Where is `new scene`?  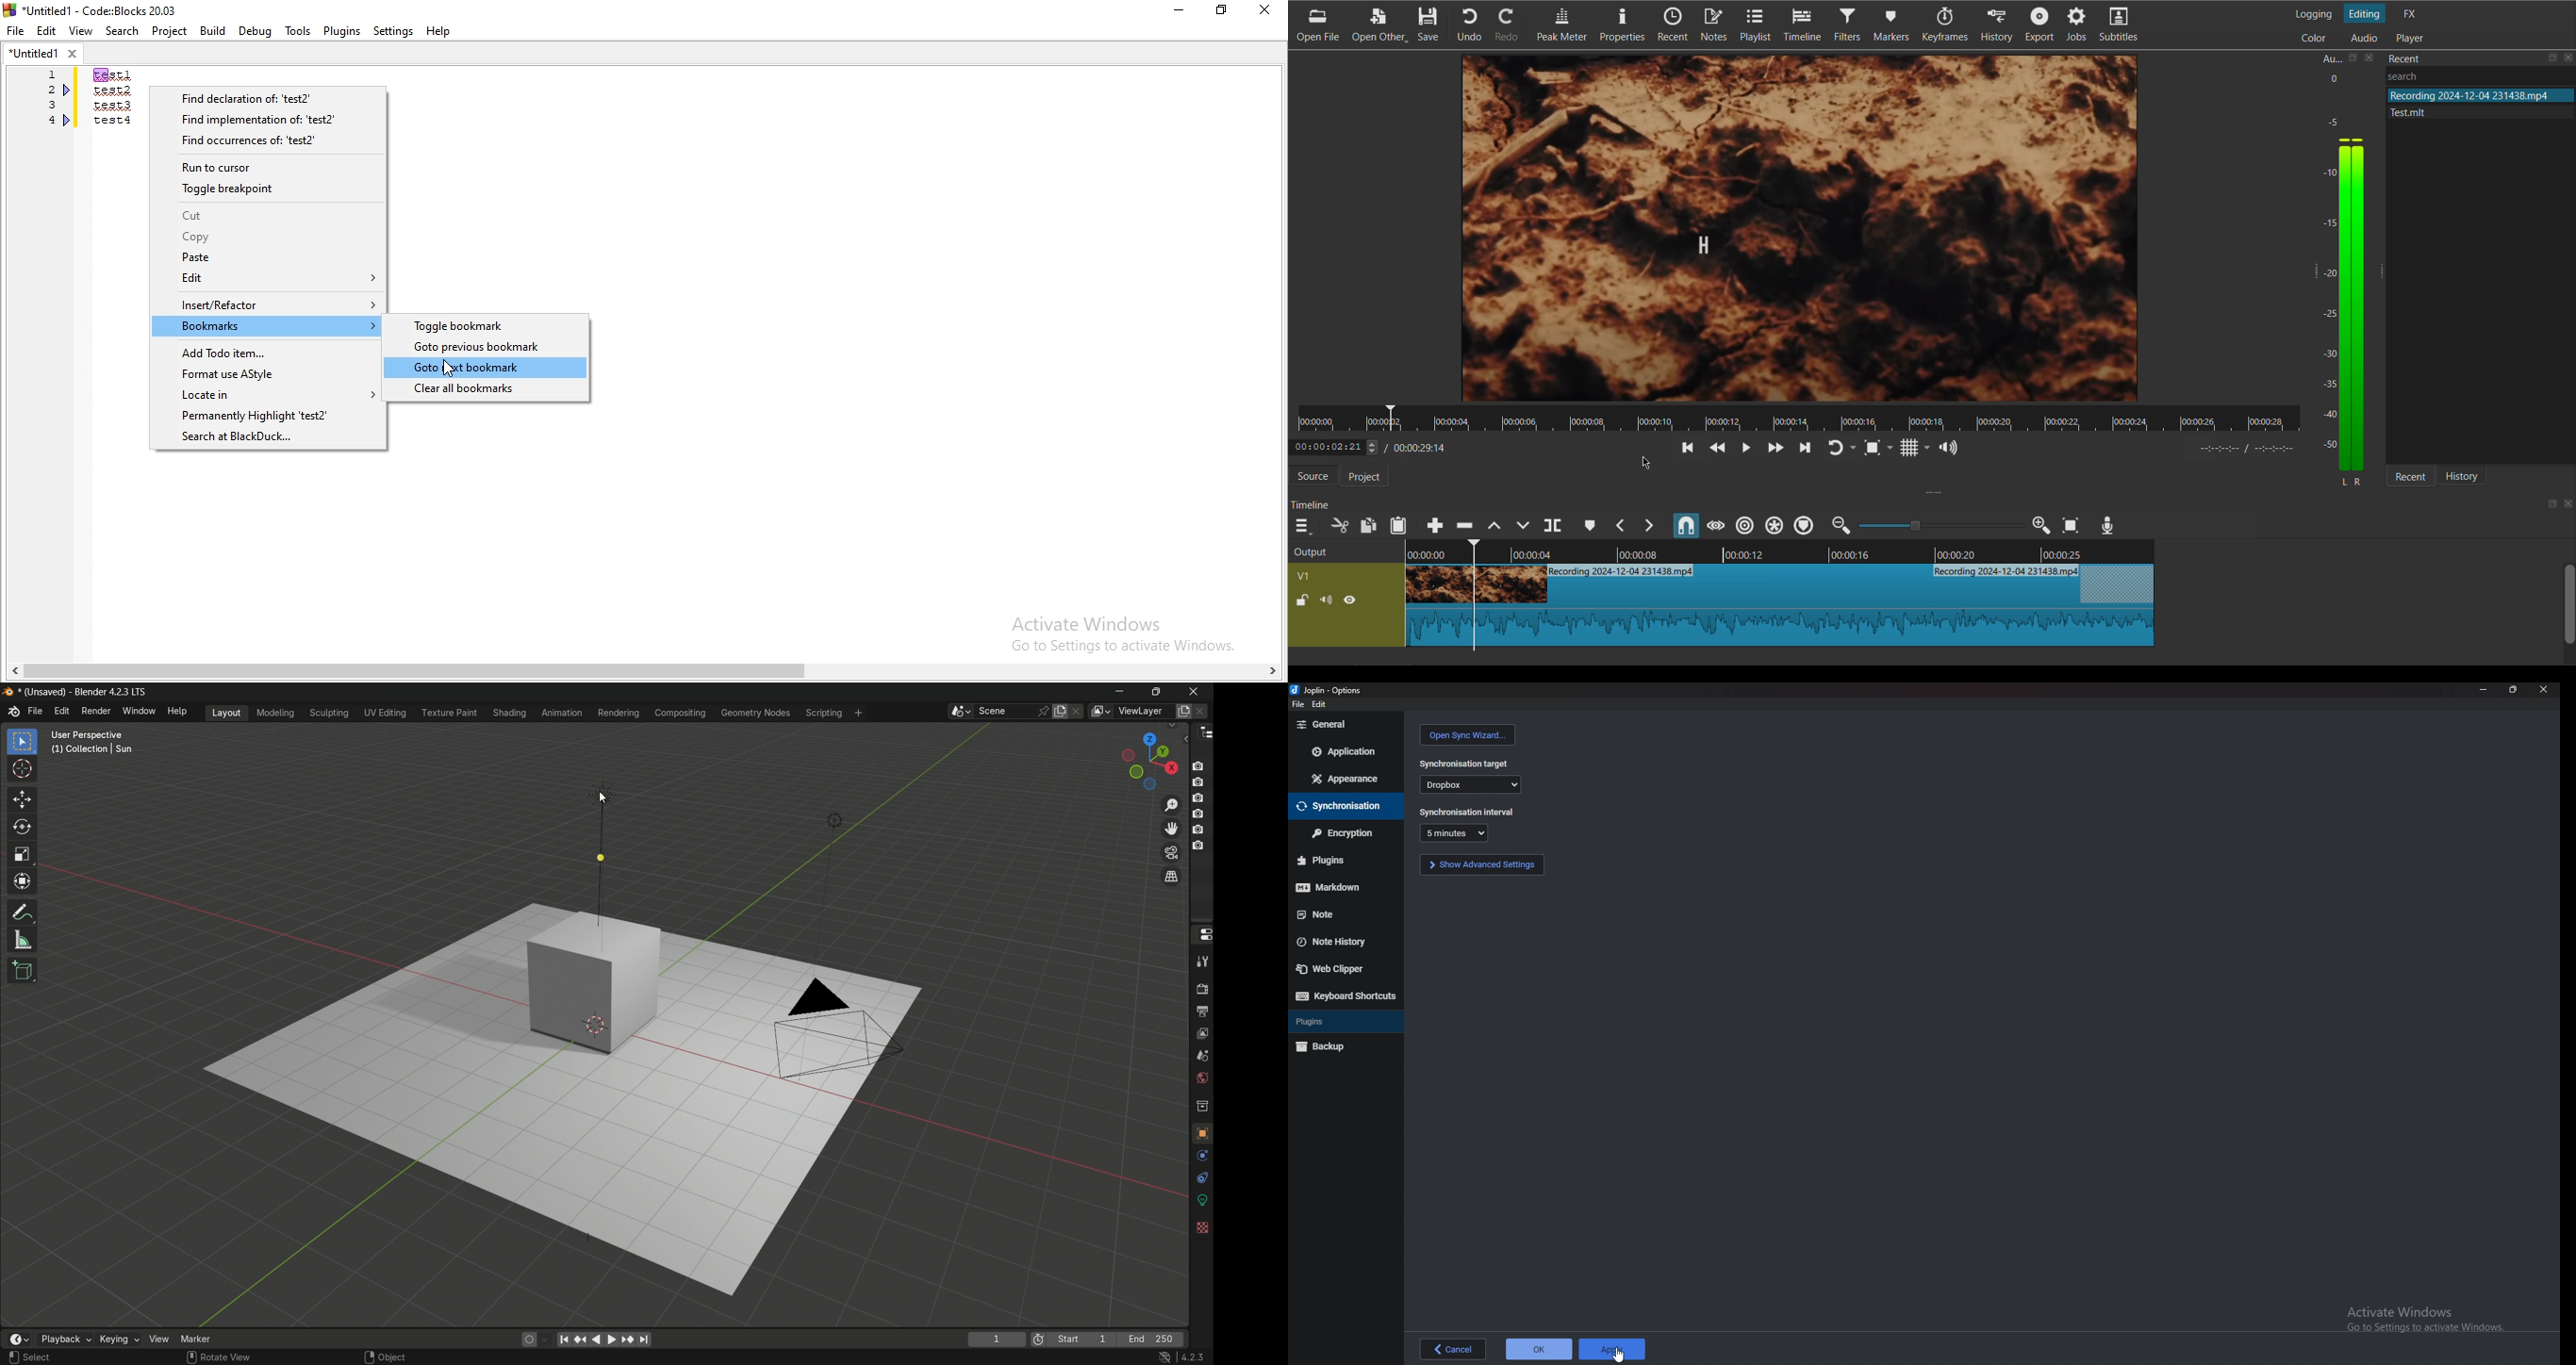 new scene is located at coordinates (1061, 710).